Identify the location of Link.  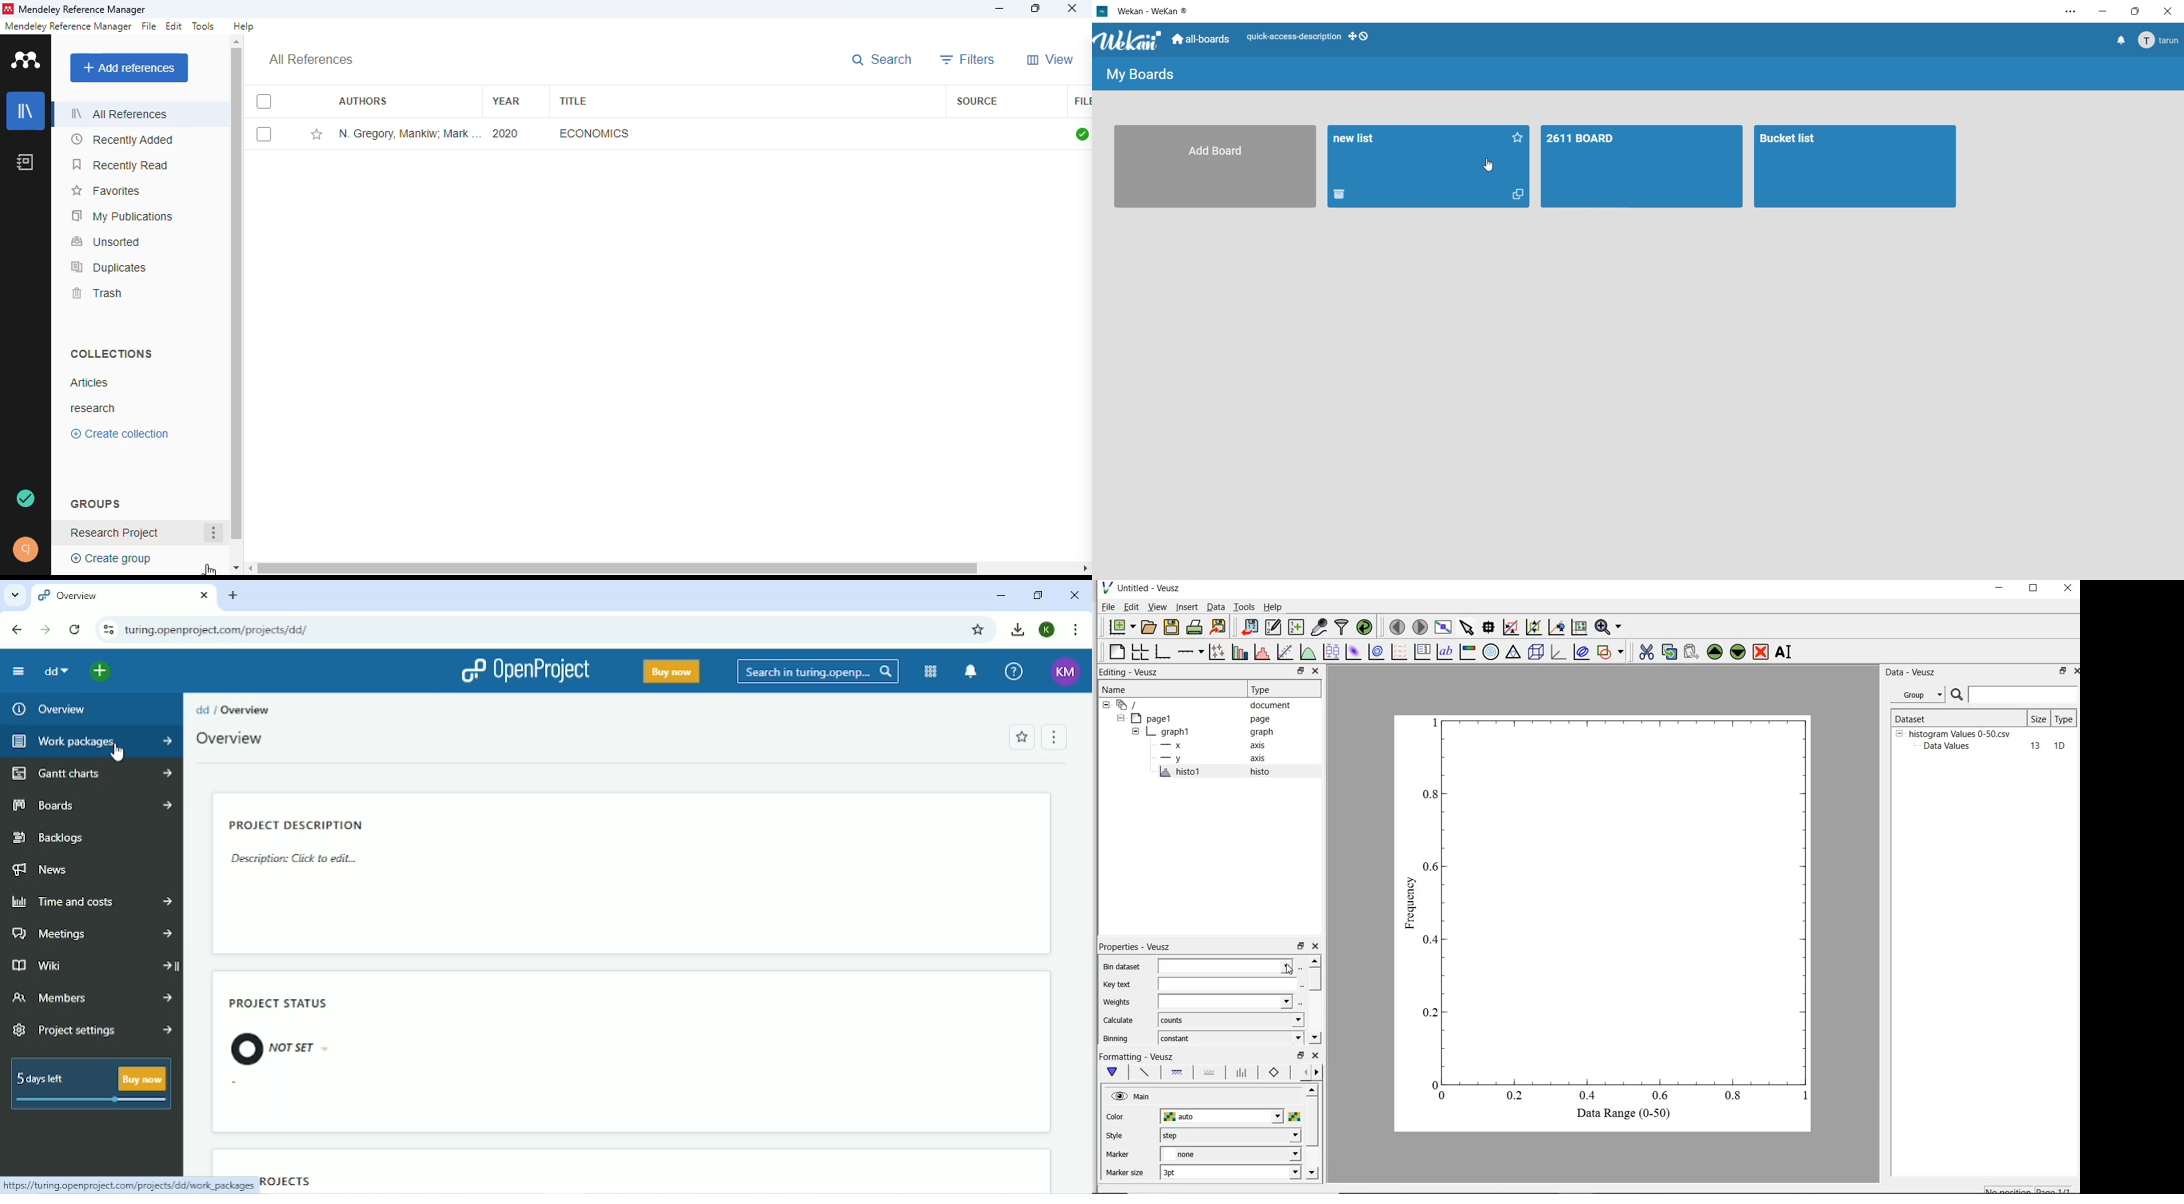
(131, 1183).